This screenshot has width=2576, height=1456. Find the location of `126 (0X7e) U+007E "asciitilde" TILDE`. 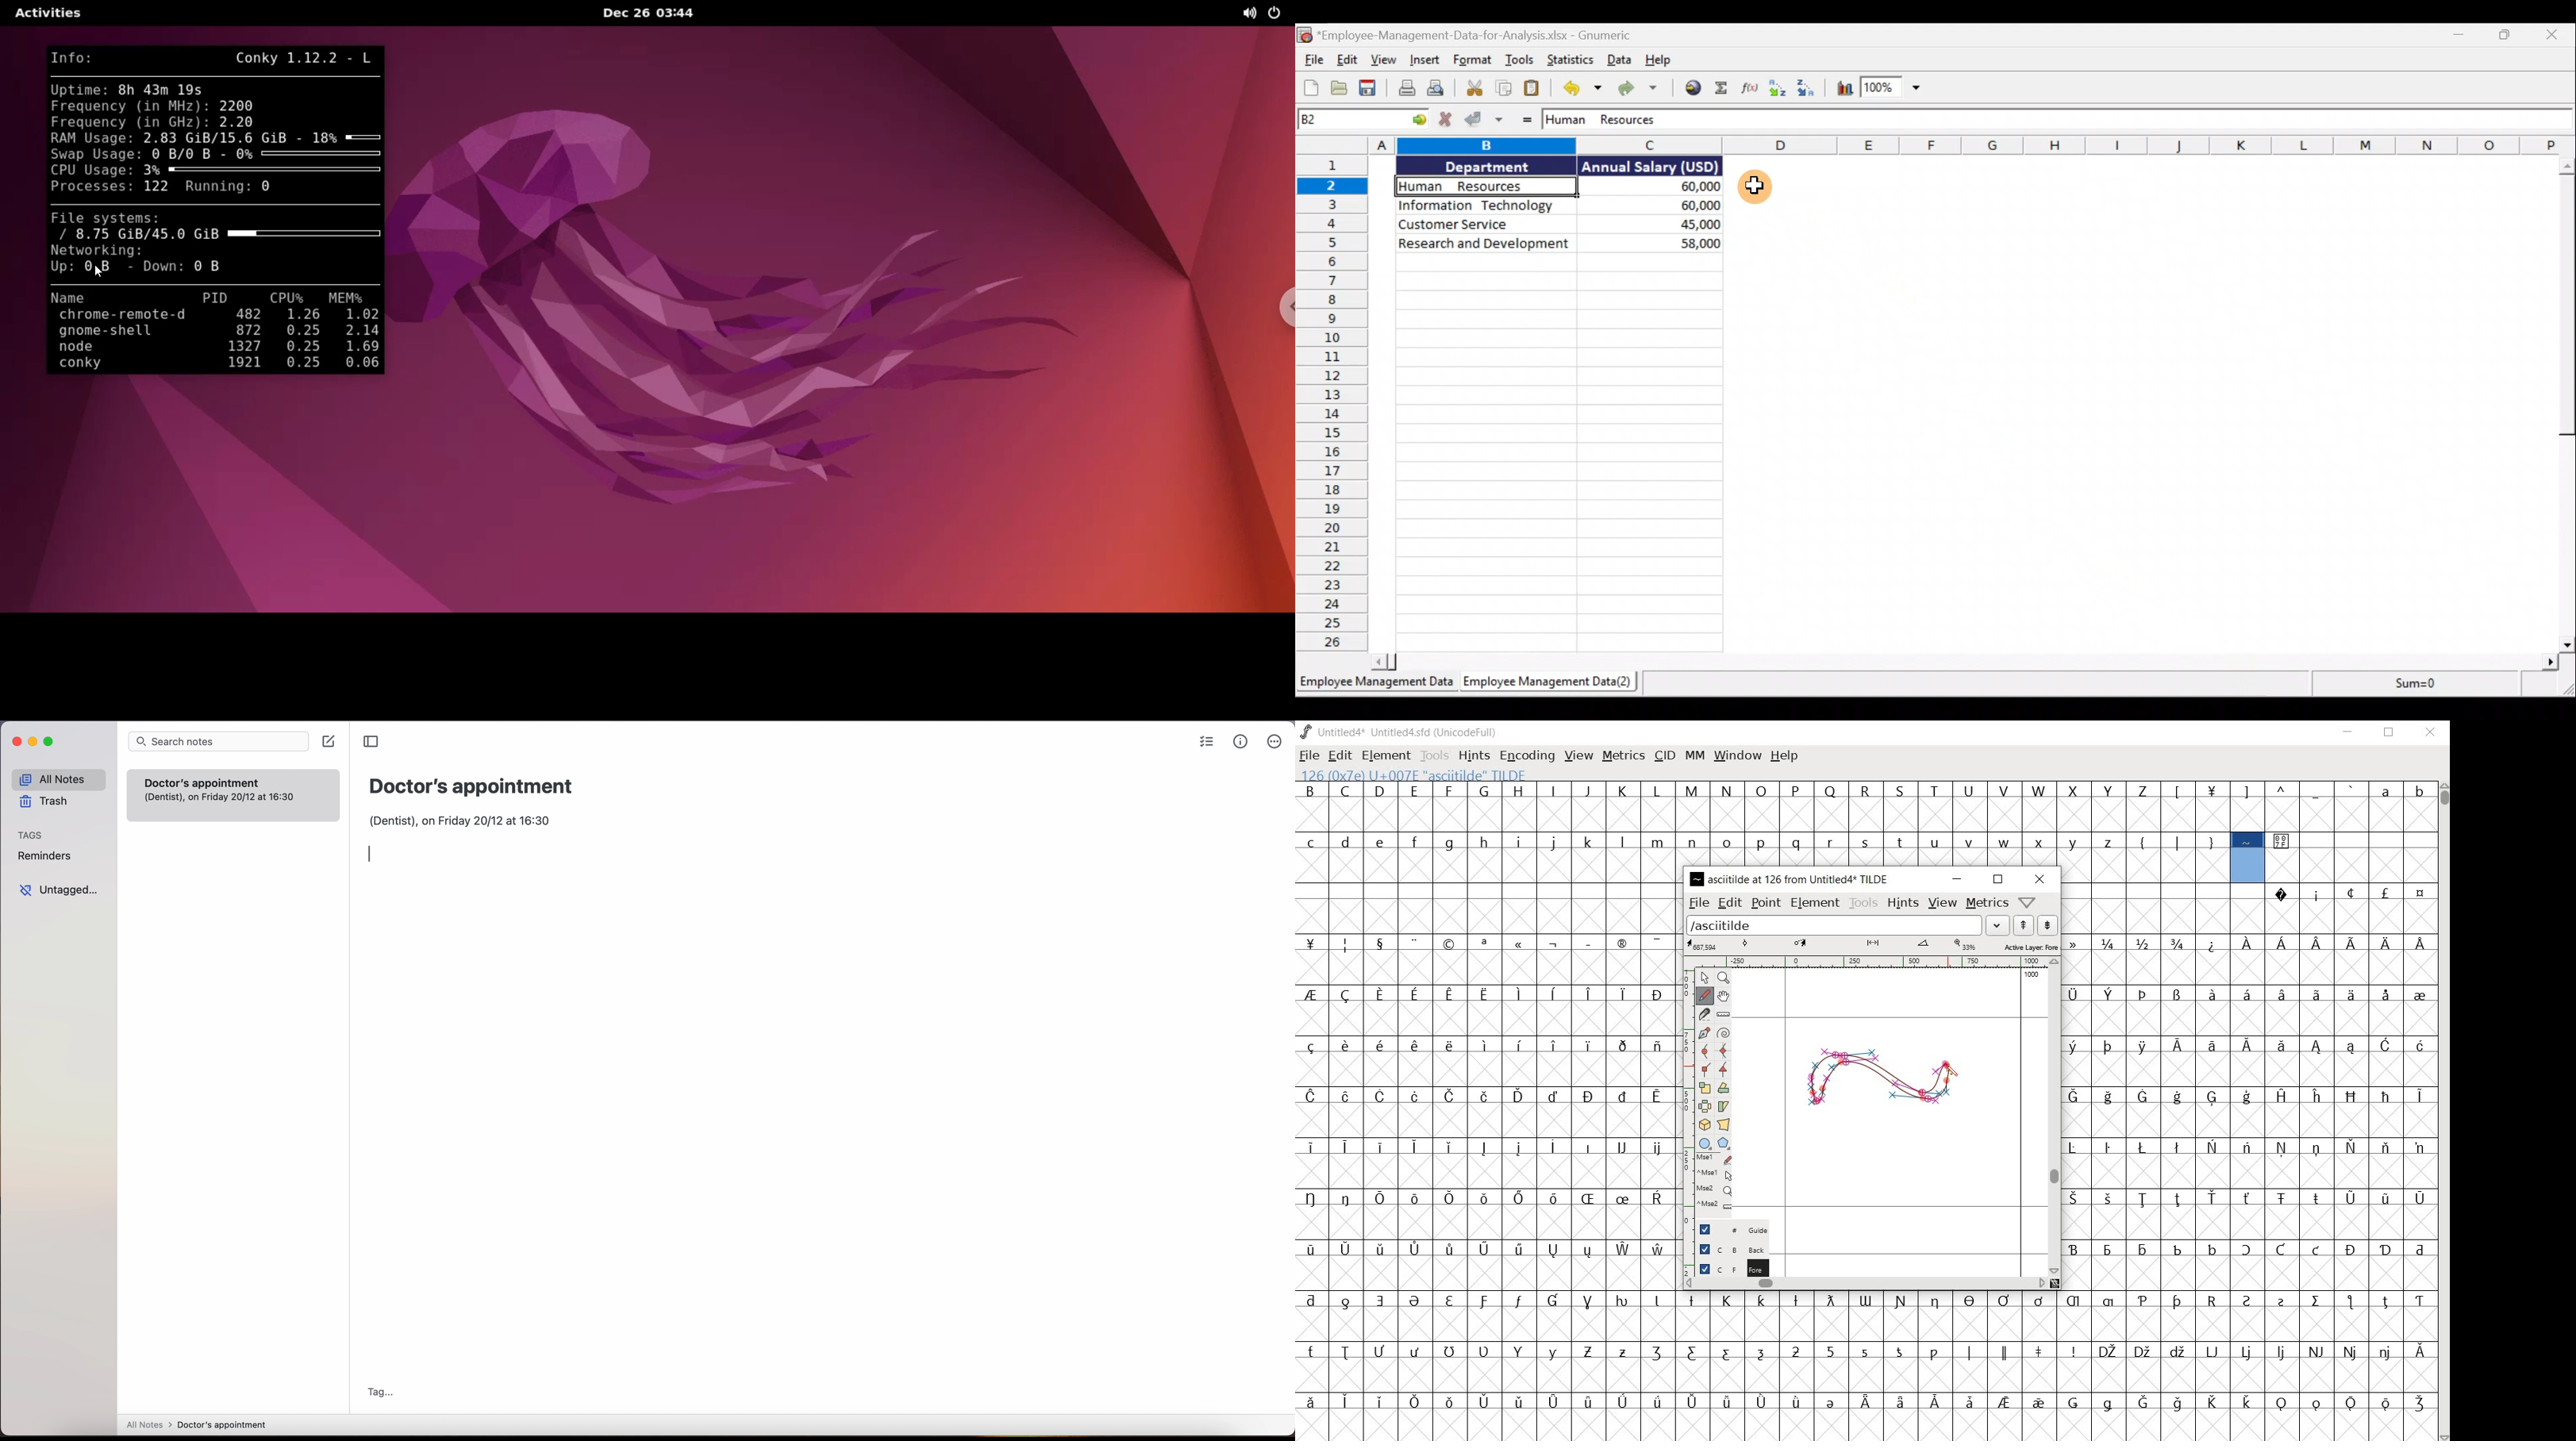

126 (0X7e) U+007E "asciitilde" TILDE is located at coordinates (2249, 859).